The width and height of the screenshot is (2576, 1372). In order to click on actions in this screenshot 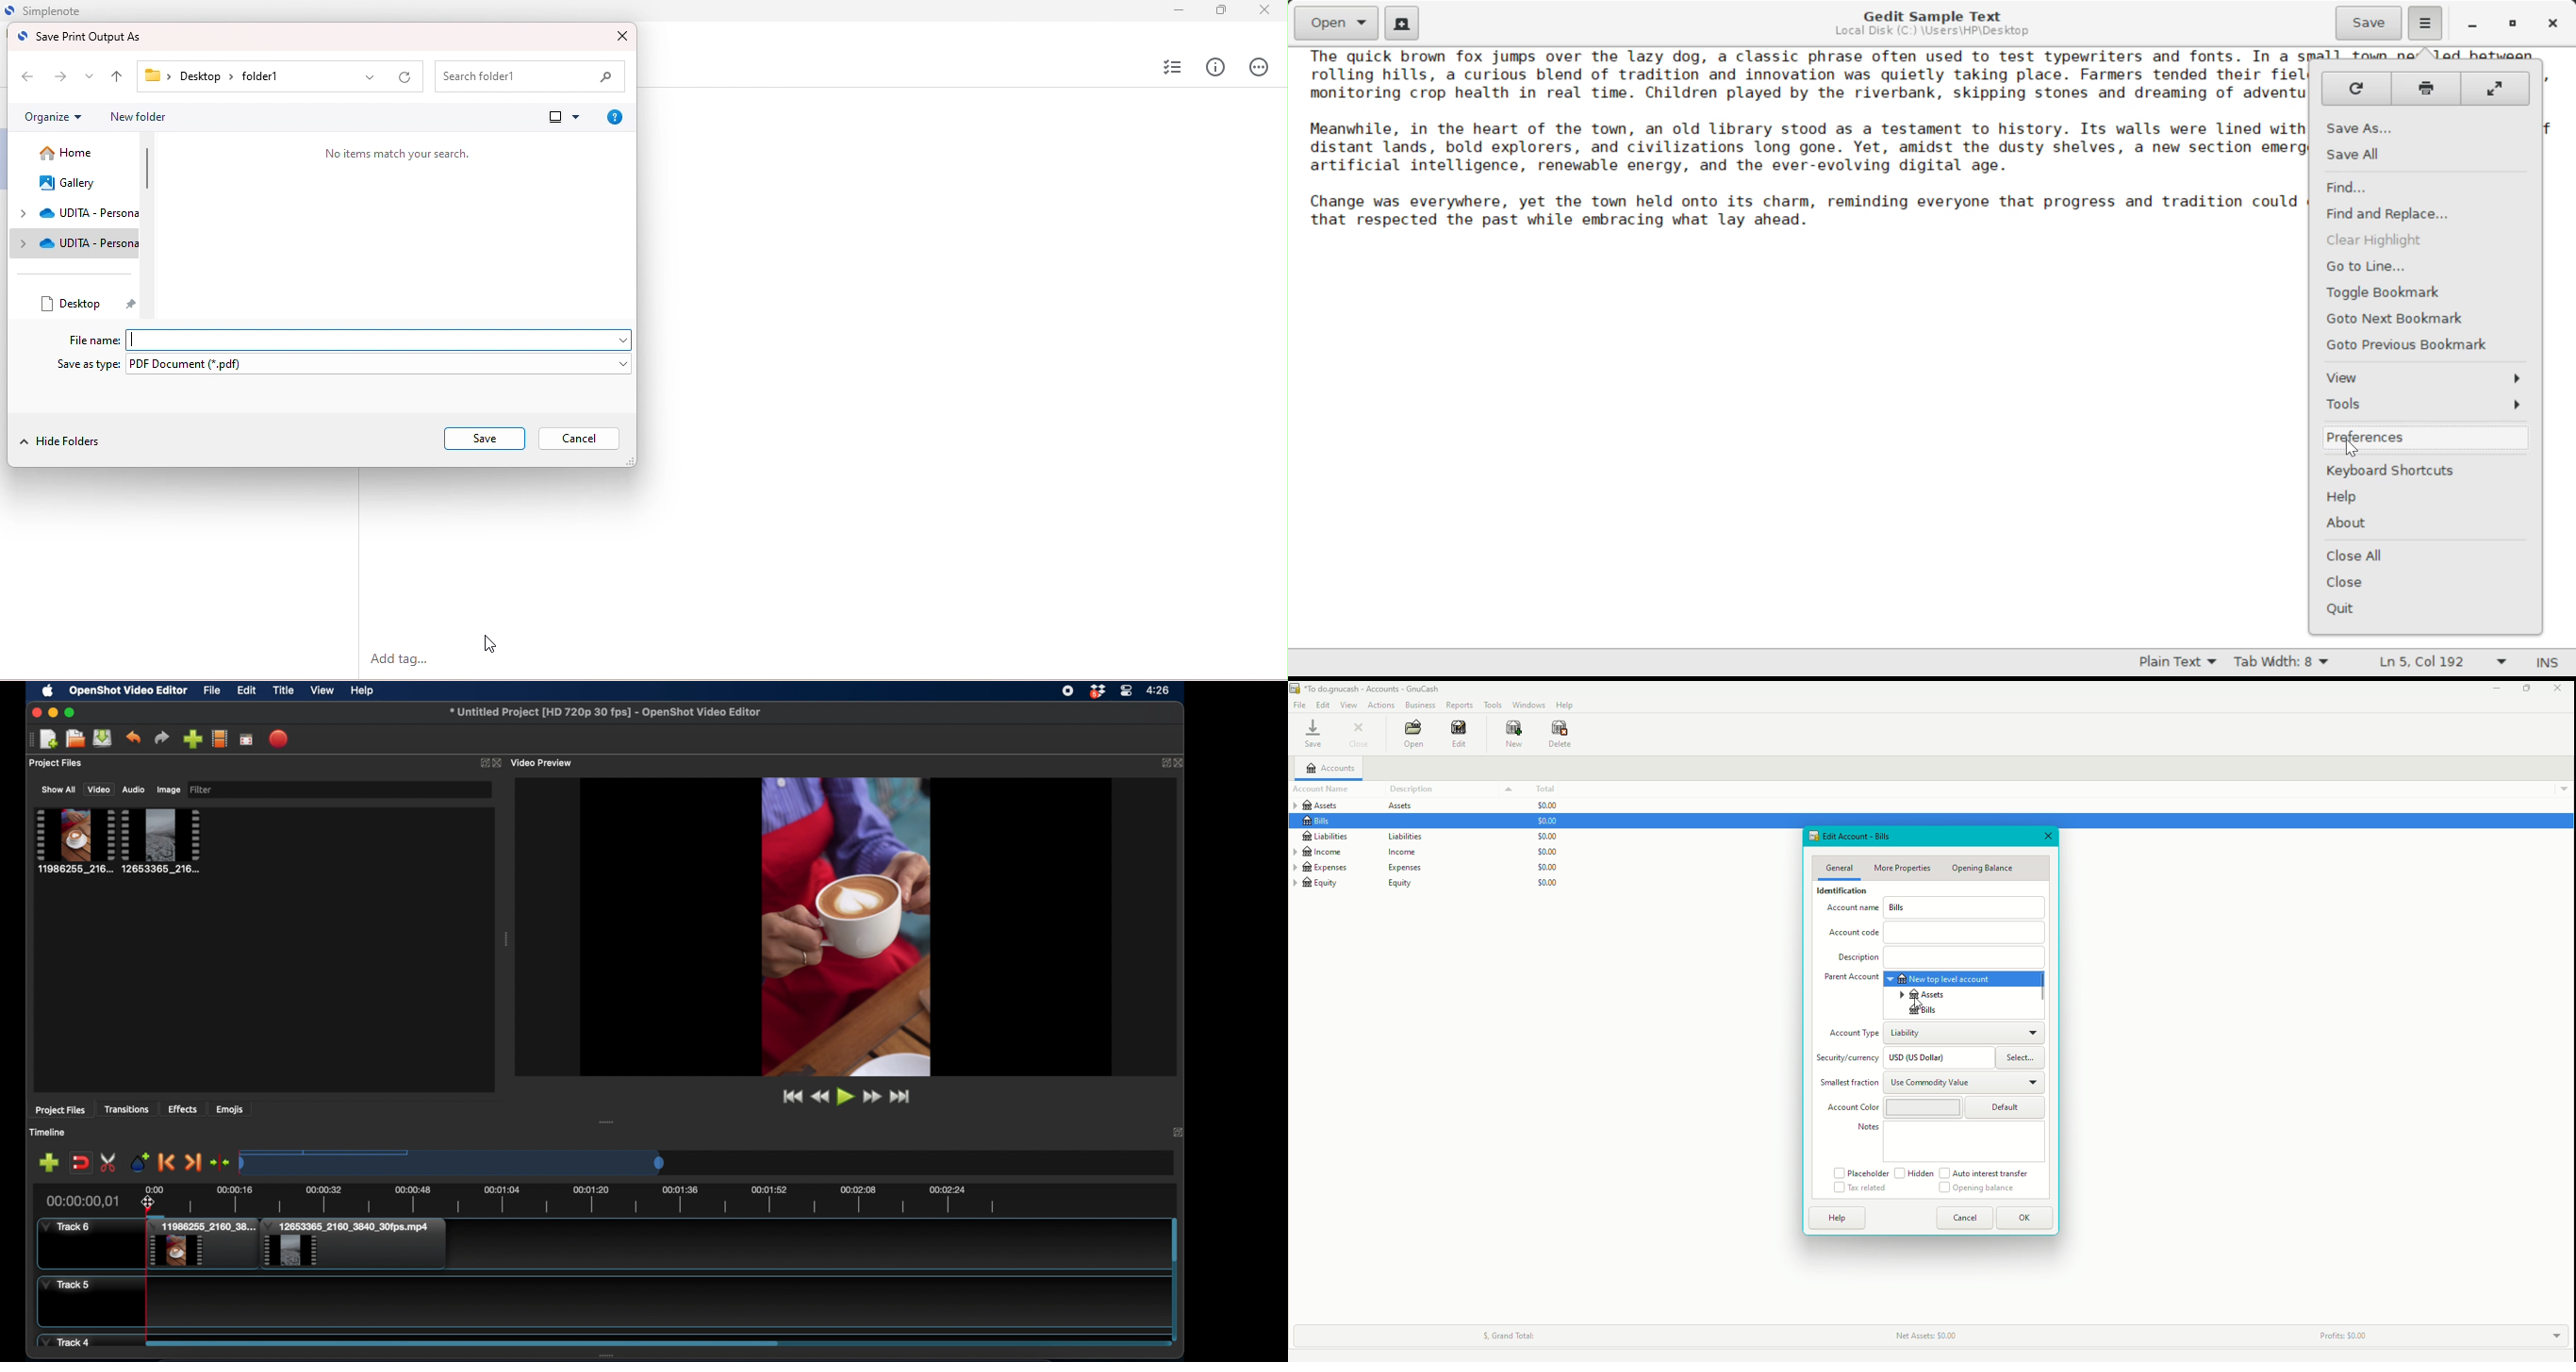, I will do `click(1258, 66)`.